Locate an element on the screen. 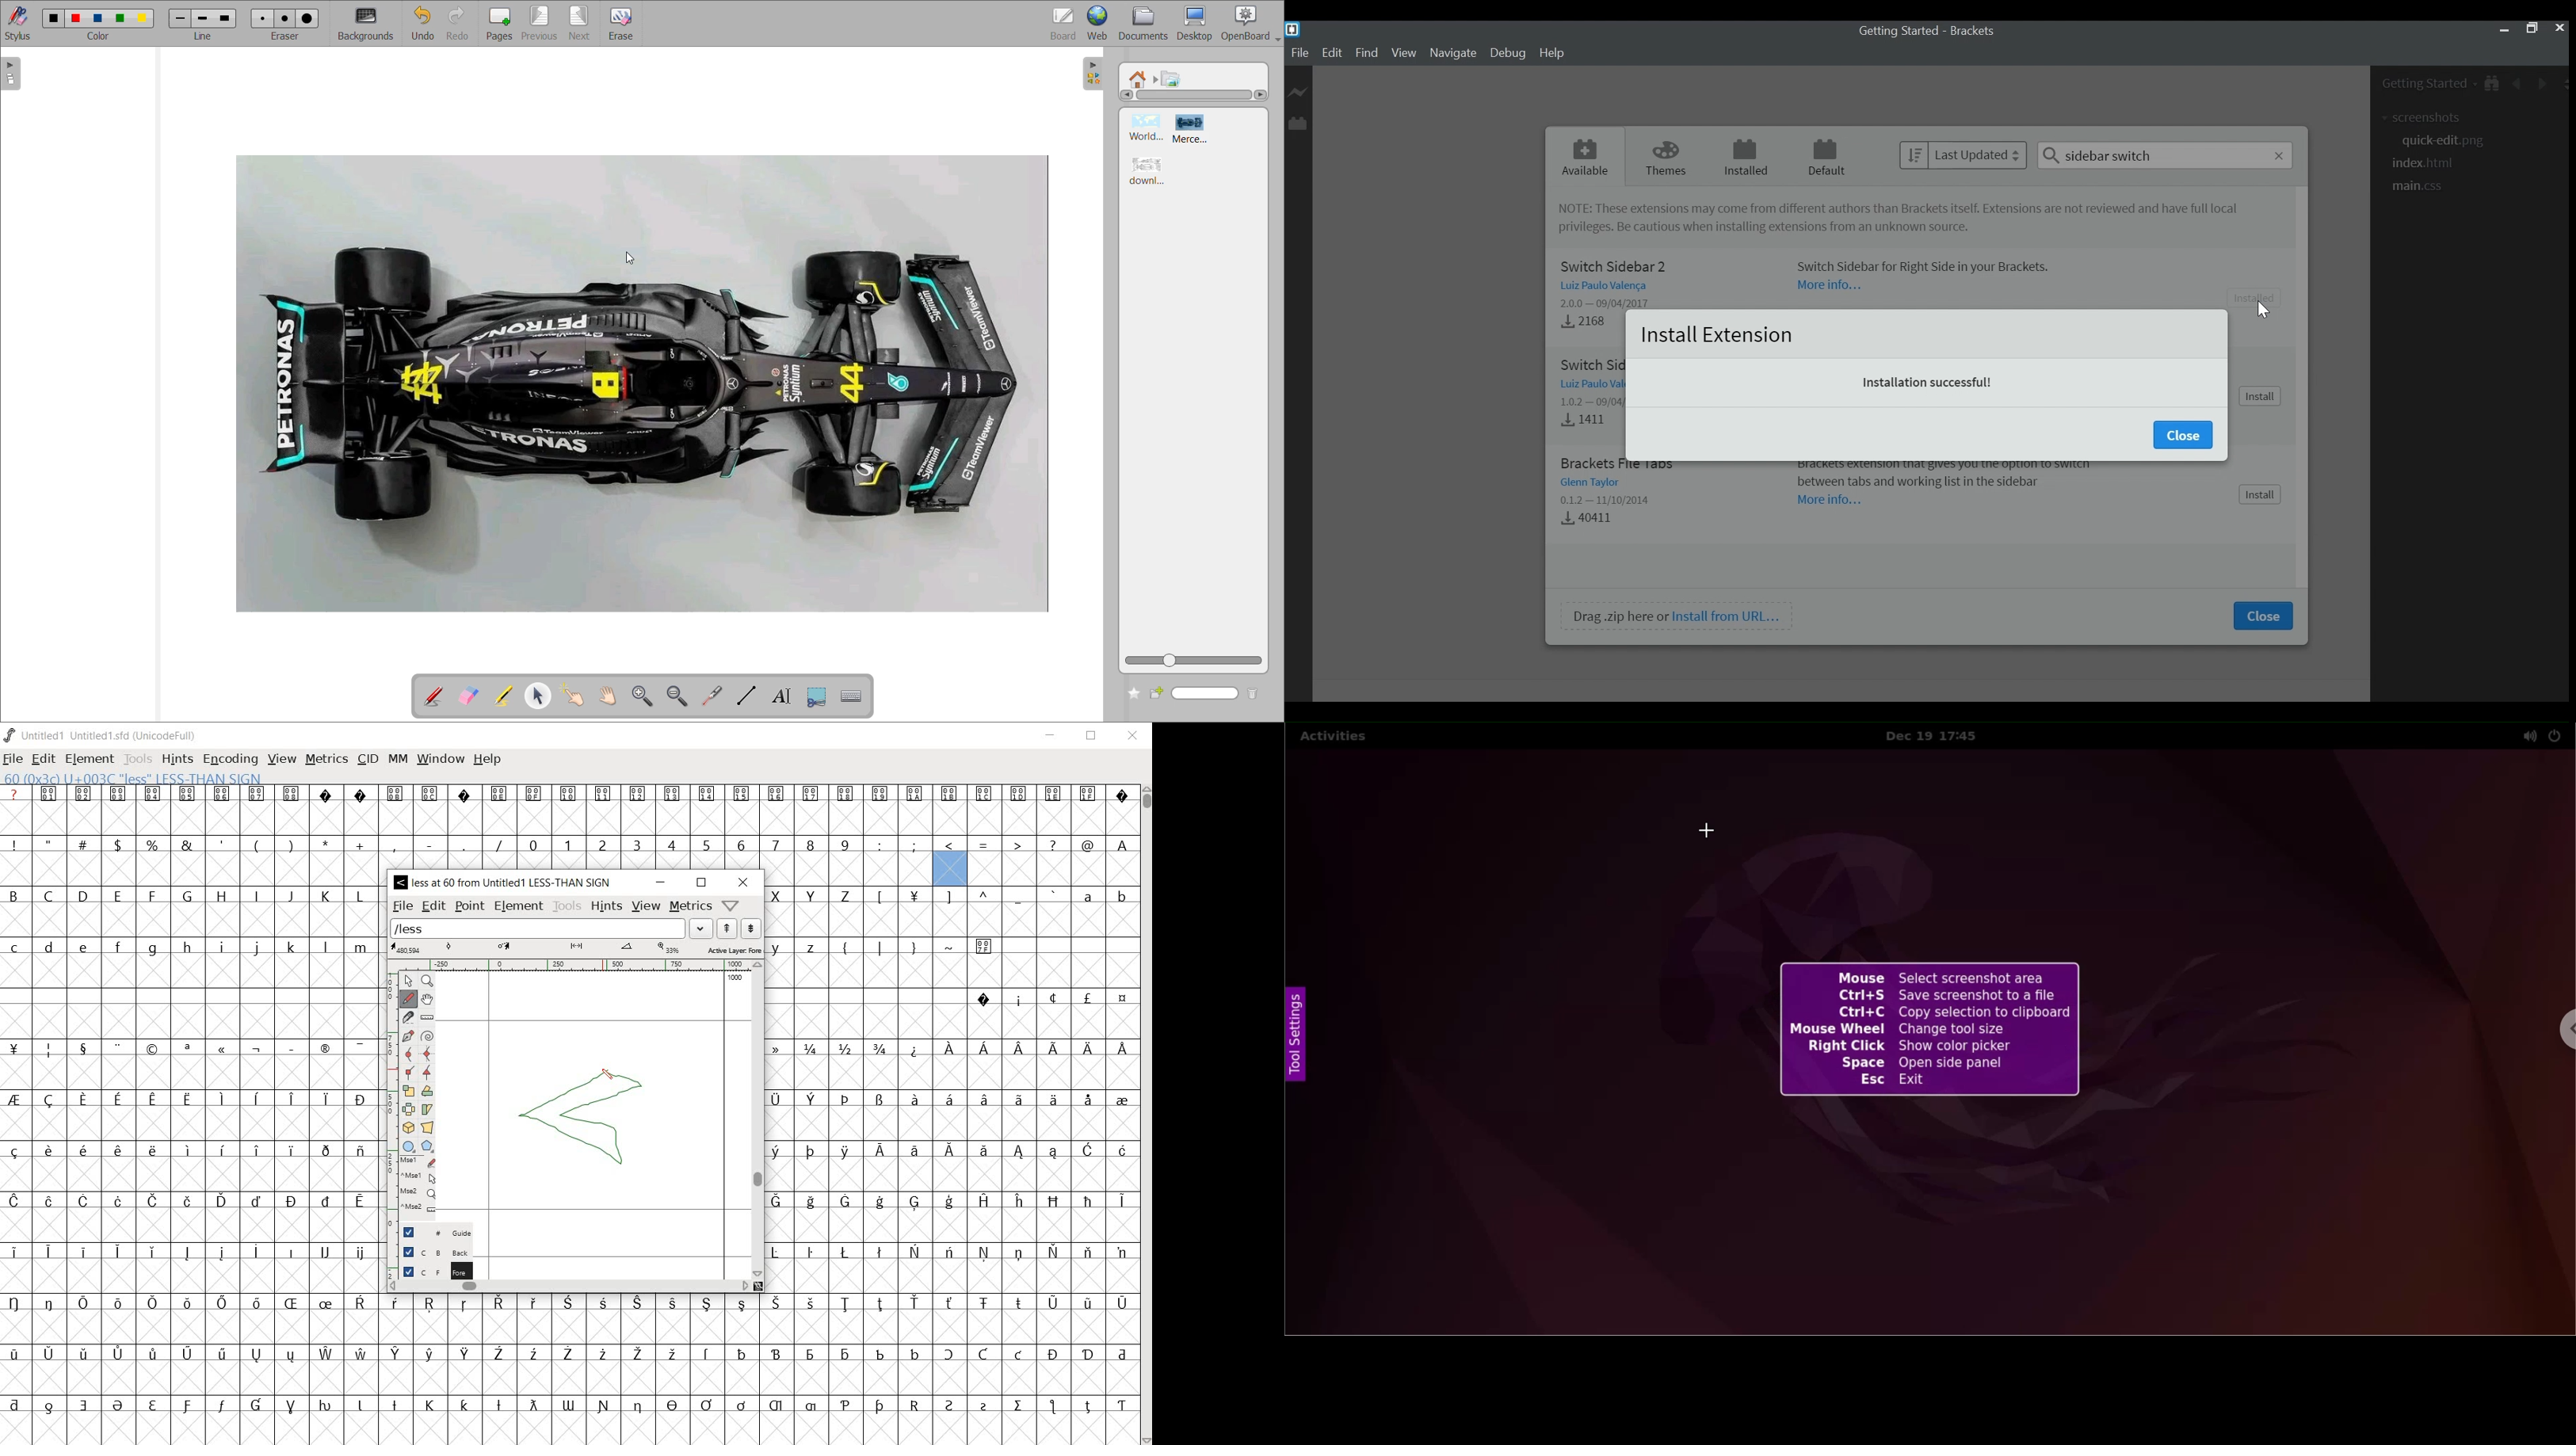 Image resolution: width=2576 pixels, height=1456 pixels. file is located at coordinates (403, 906).